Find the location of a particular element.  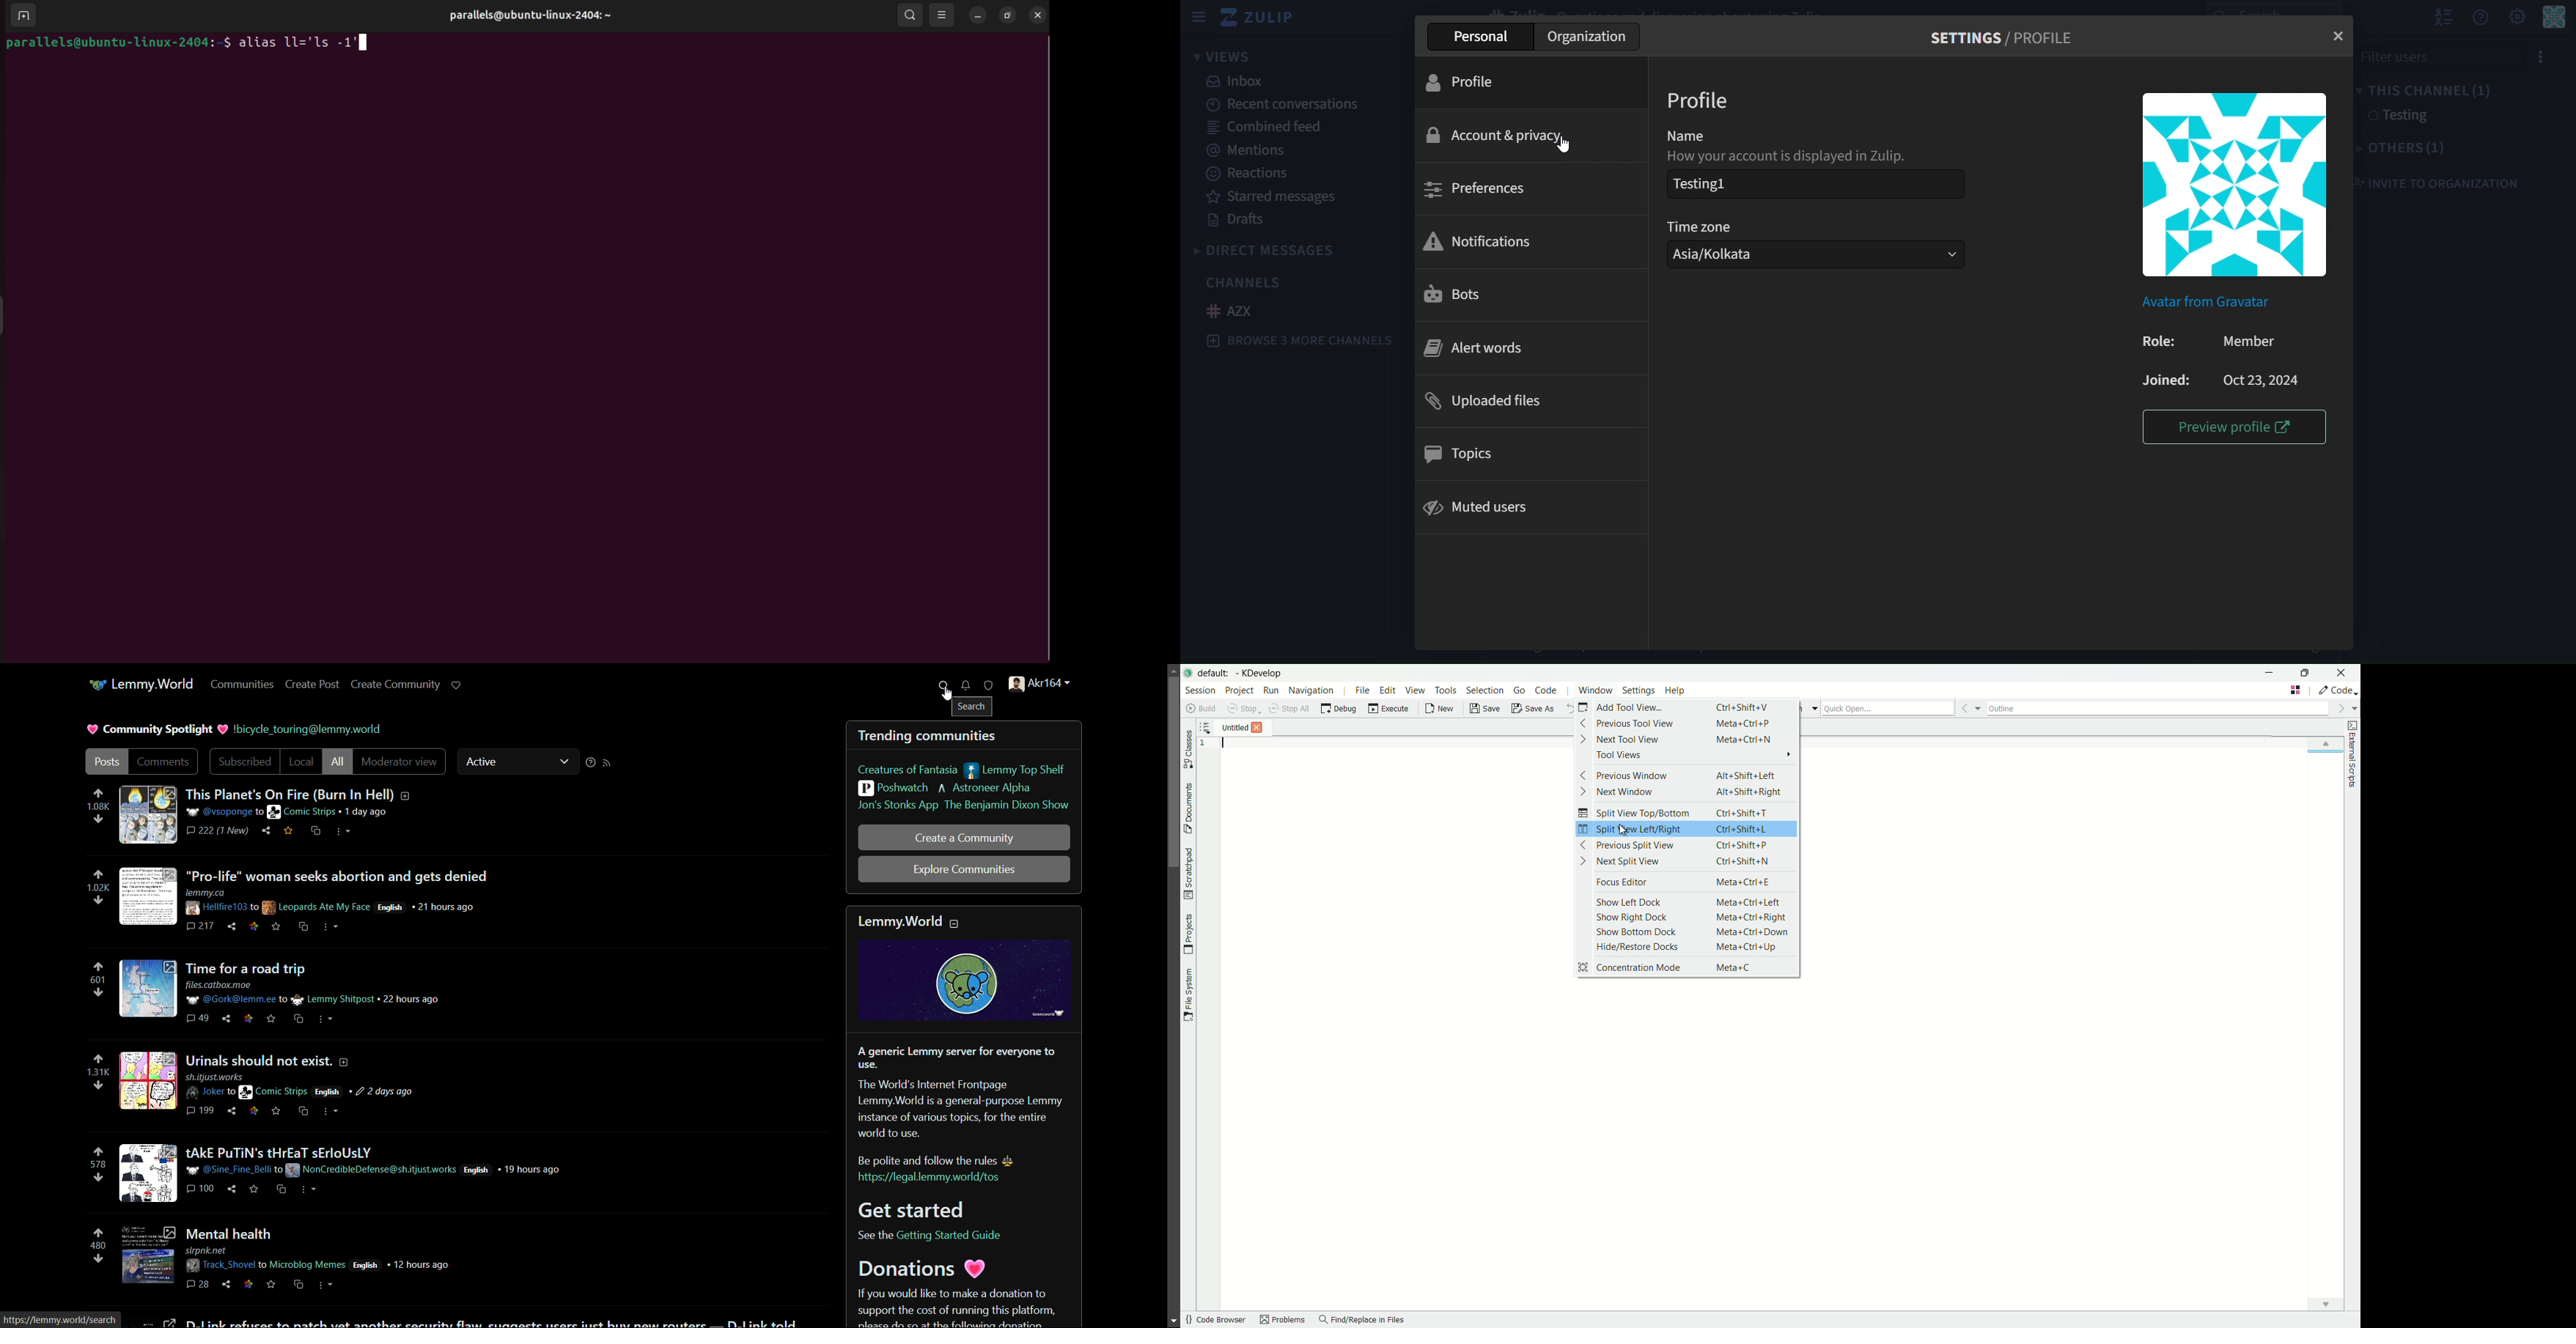

Main Menu is located at coordinates (2554, 18).